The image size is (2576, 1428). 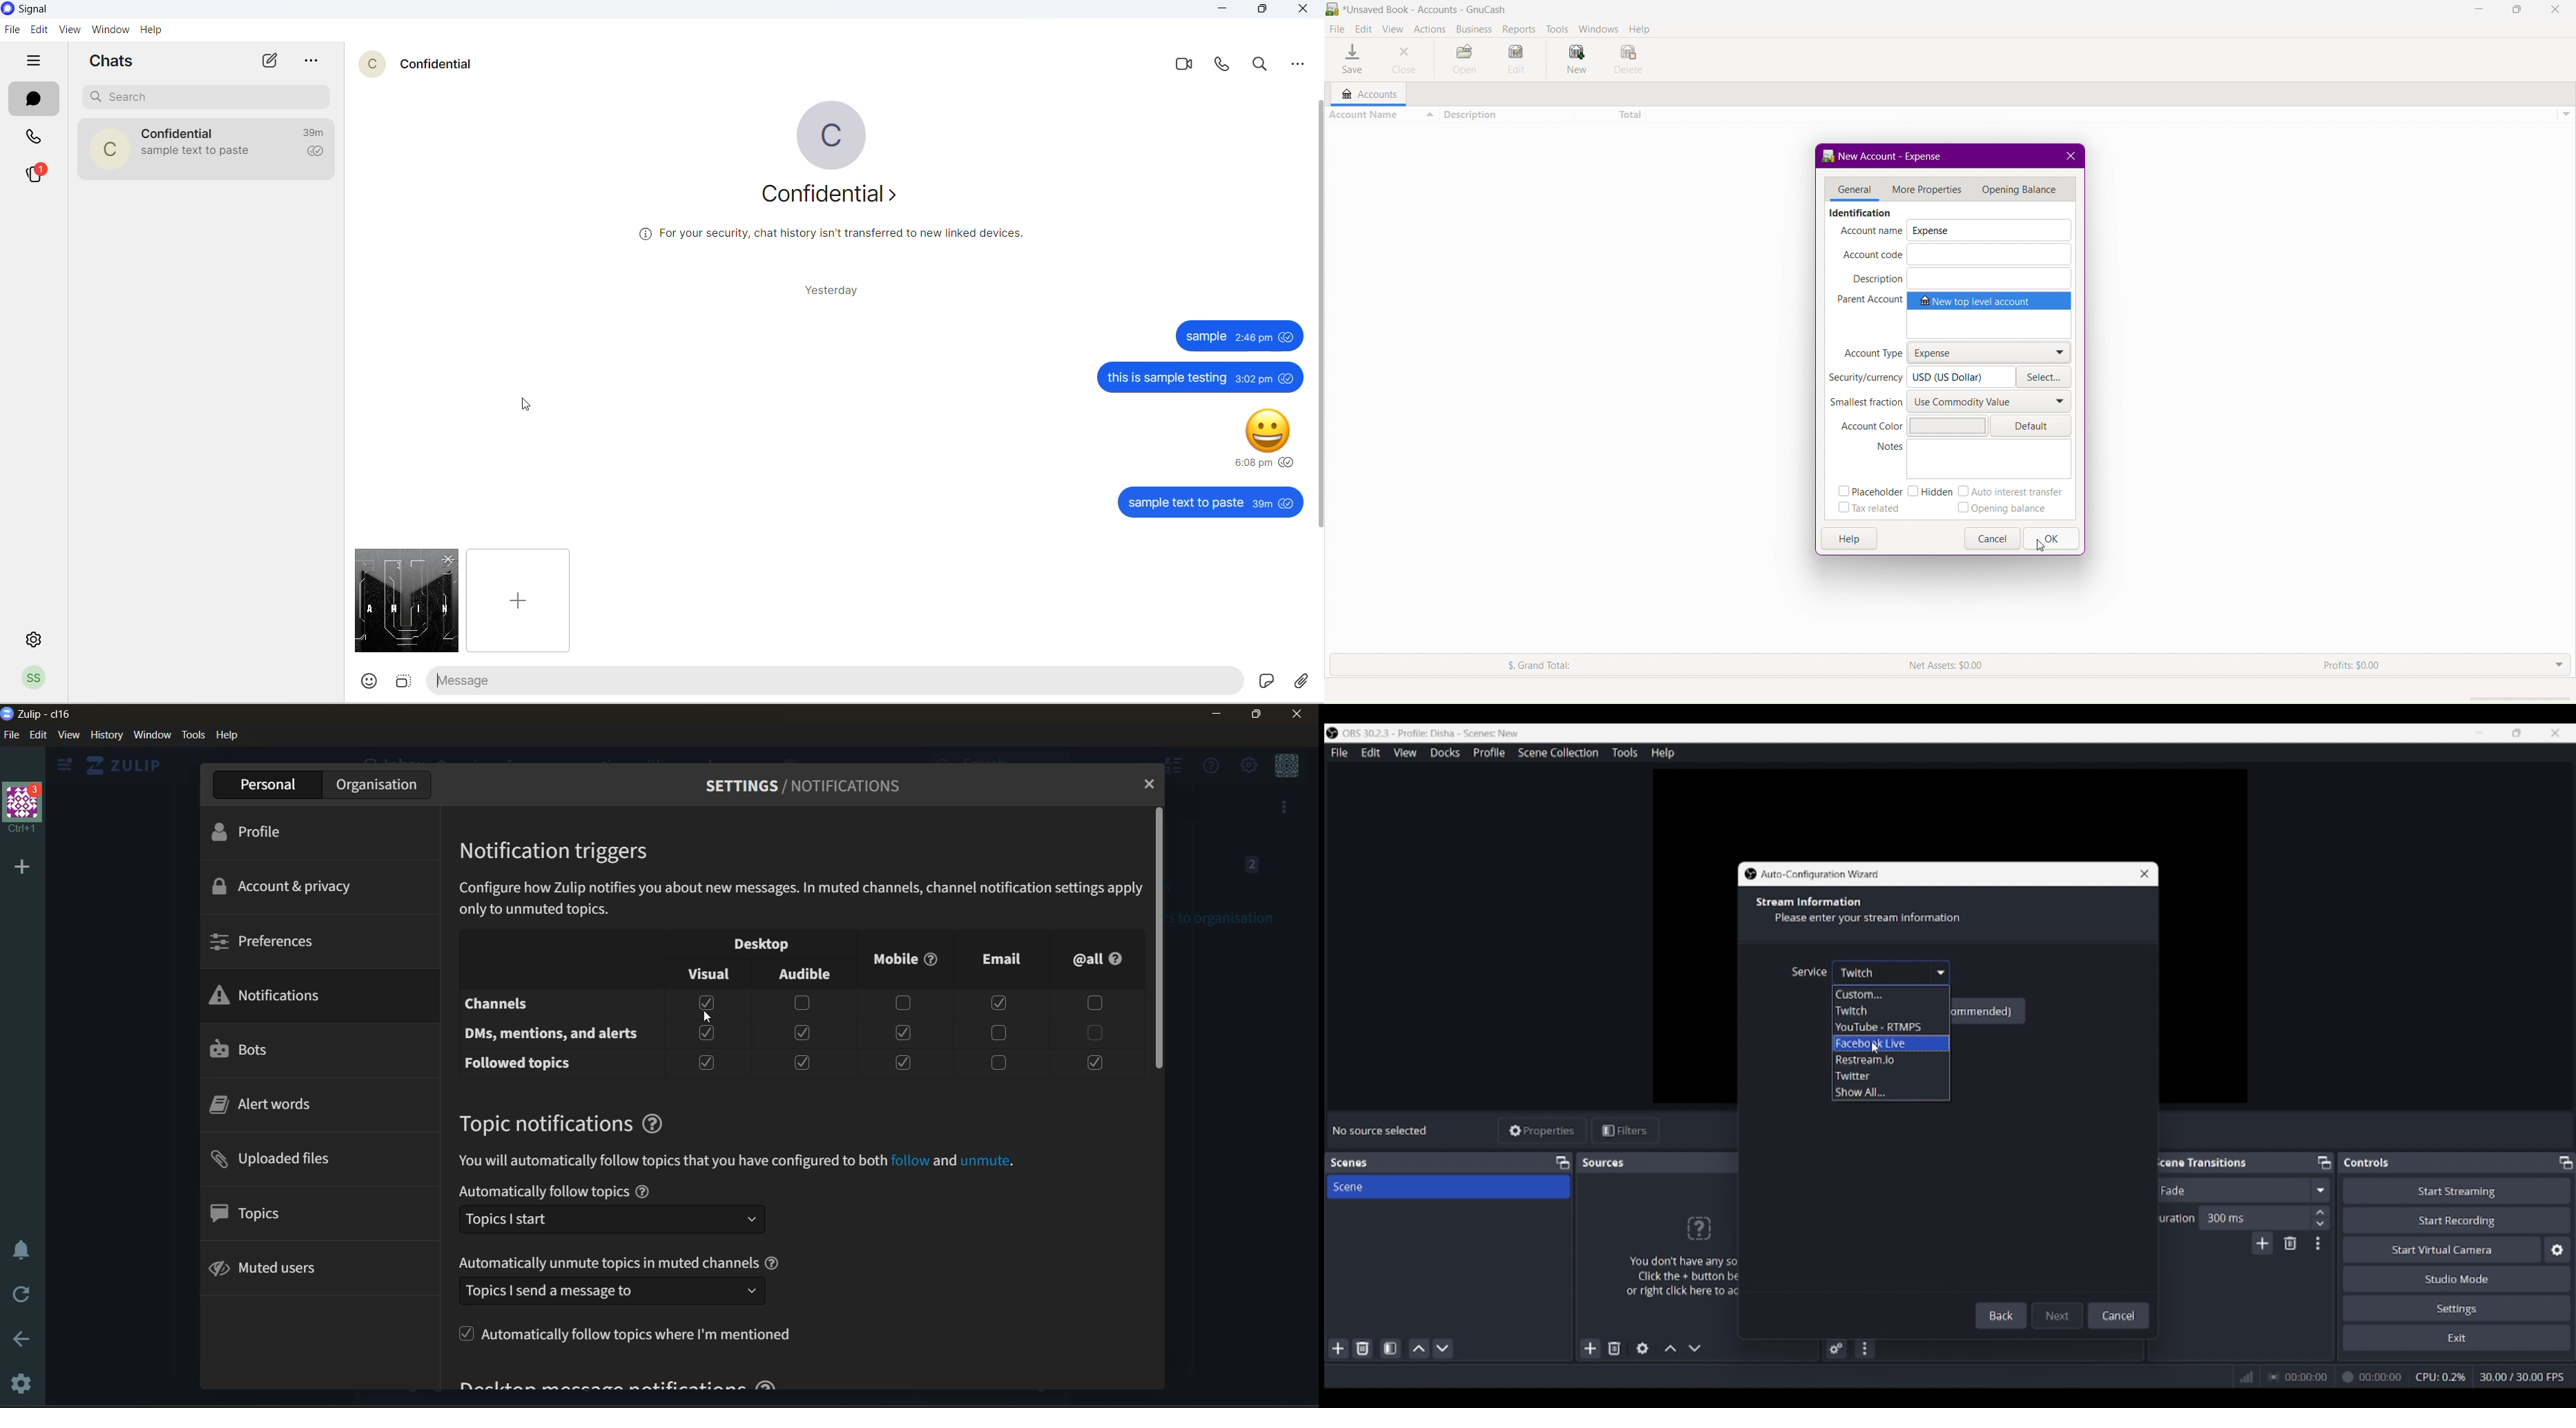 I want to click on checkbox, so click(x=999, y=1033).